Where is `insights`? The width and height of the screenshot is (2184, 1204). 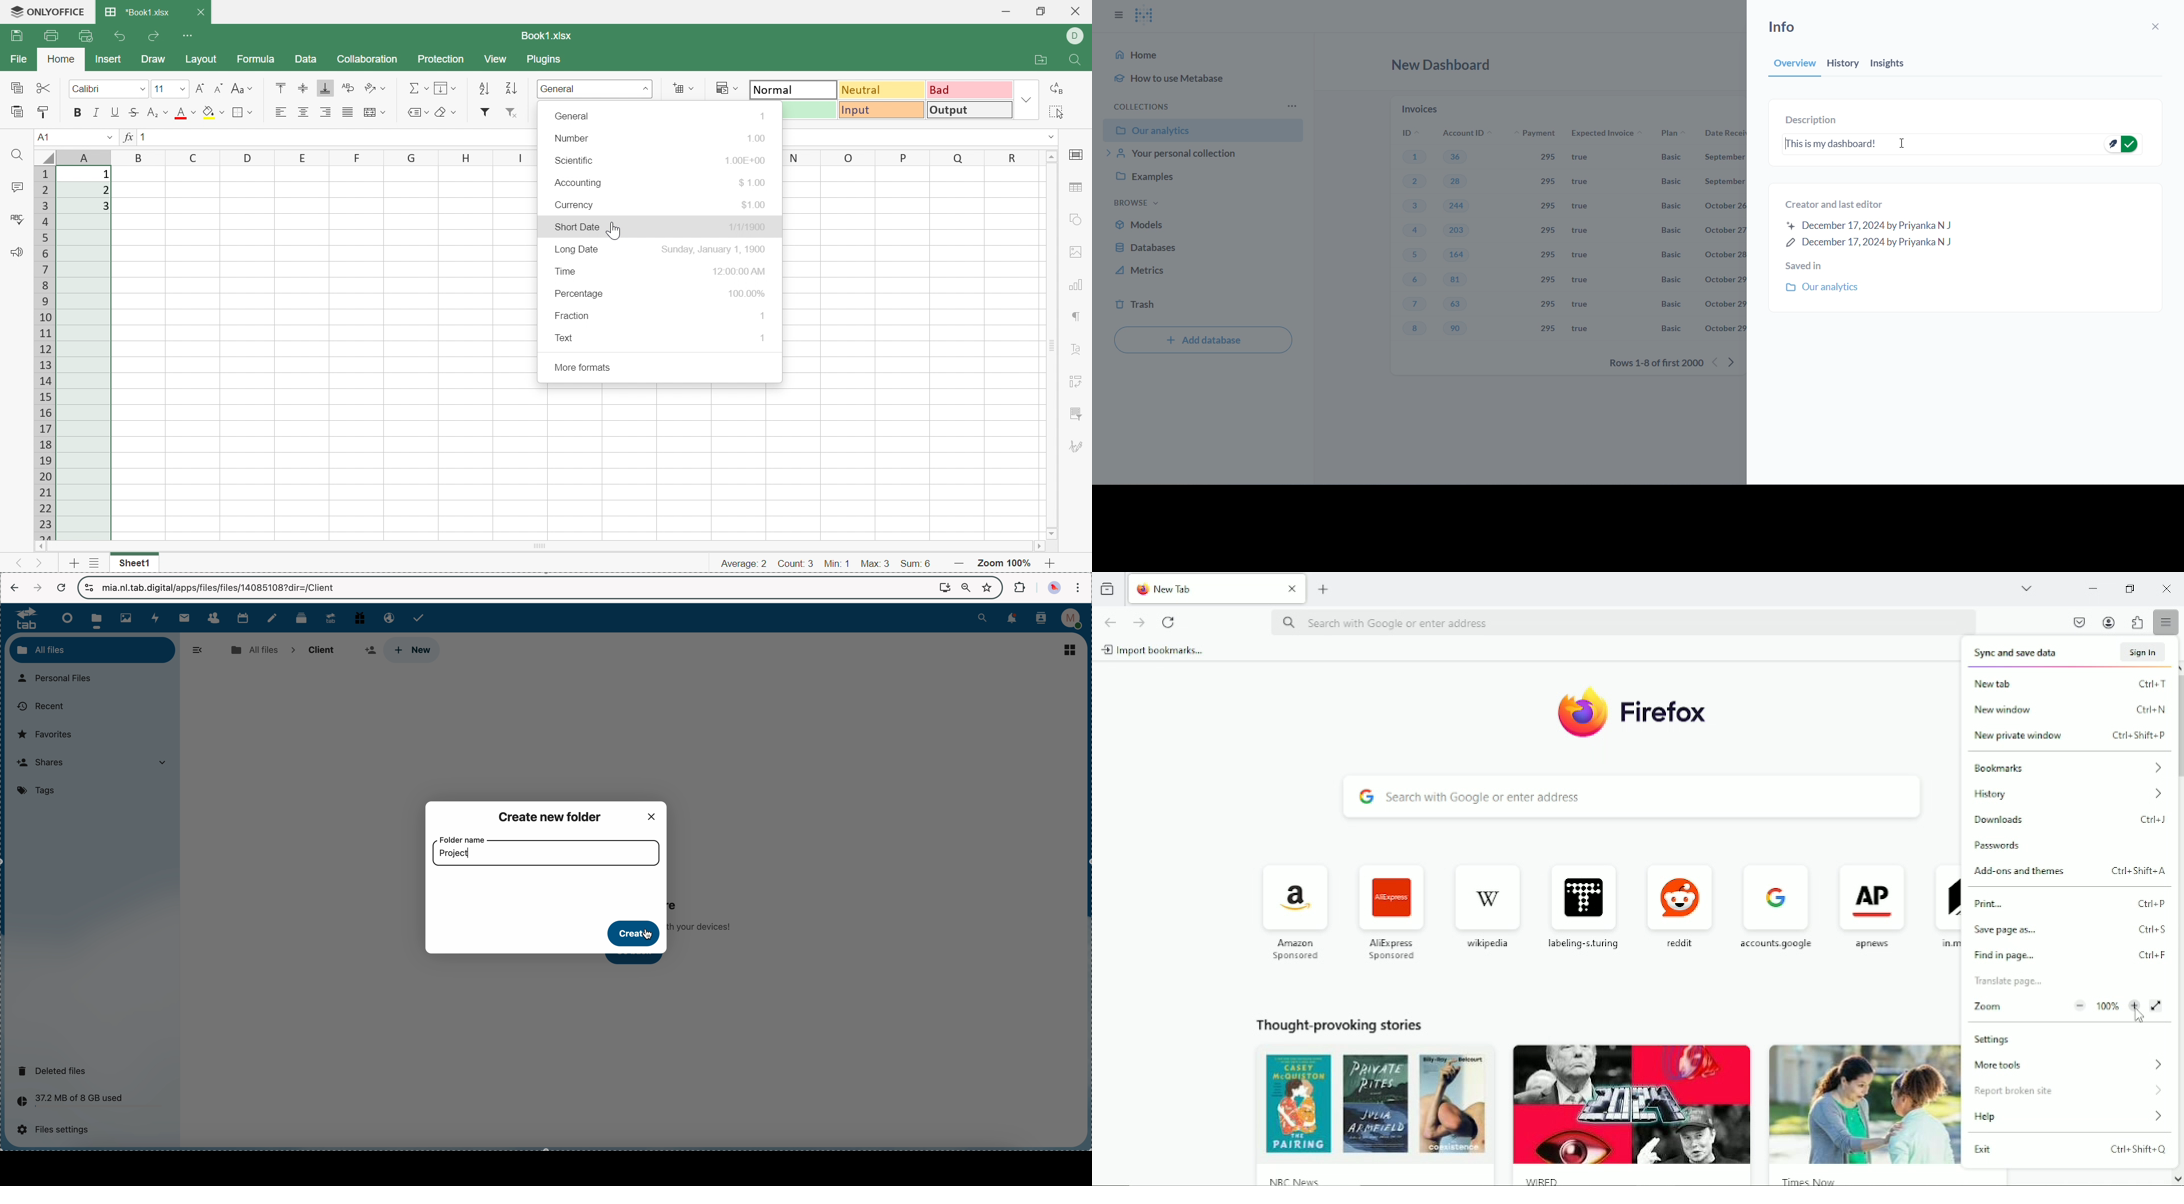
insights is located at coordinates (1896, 65).